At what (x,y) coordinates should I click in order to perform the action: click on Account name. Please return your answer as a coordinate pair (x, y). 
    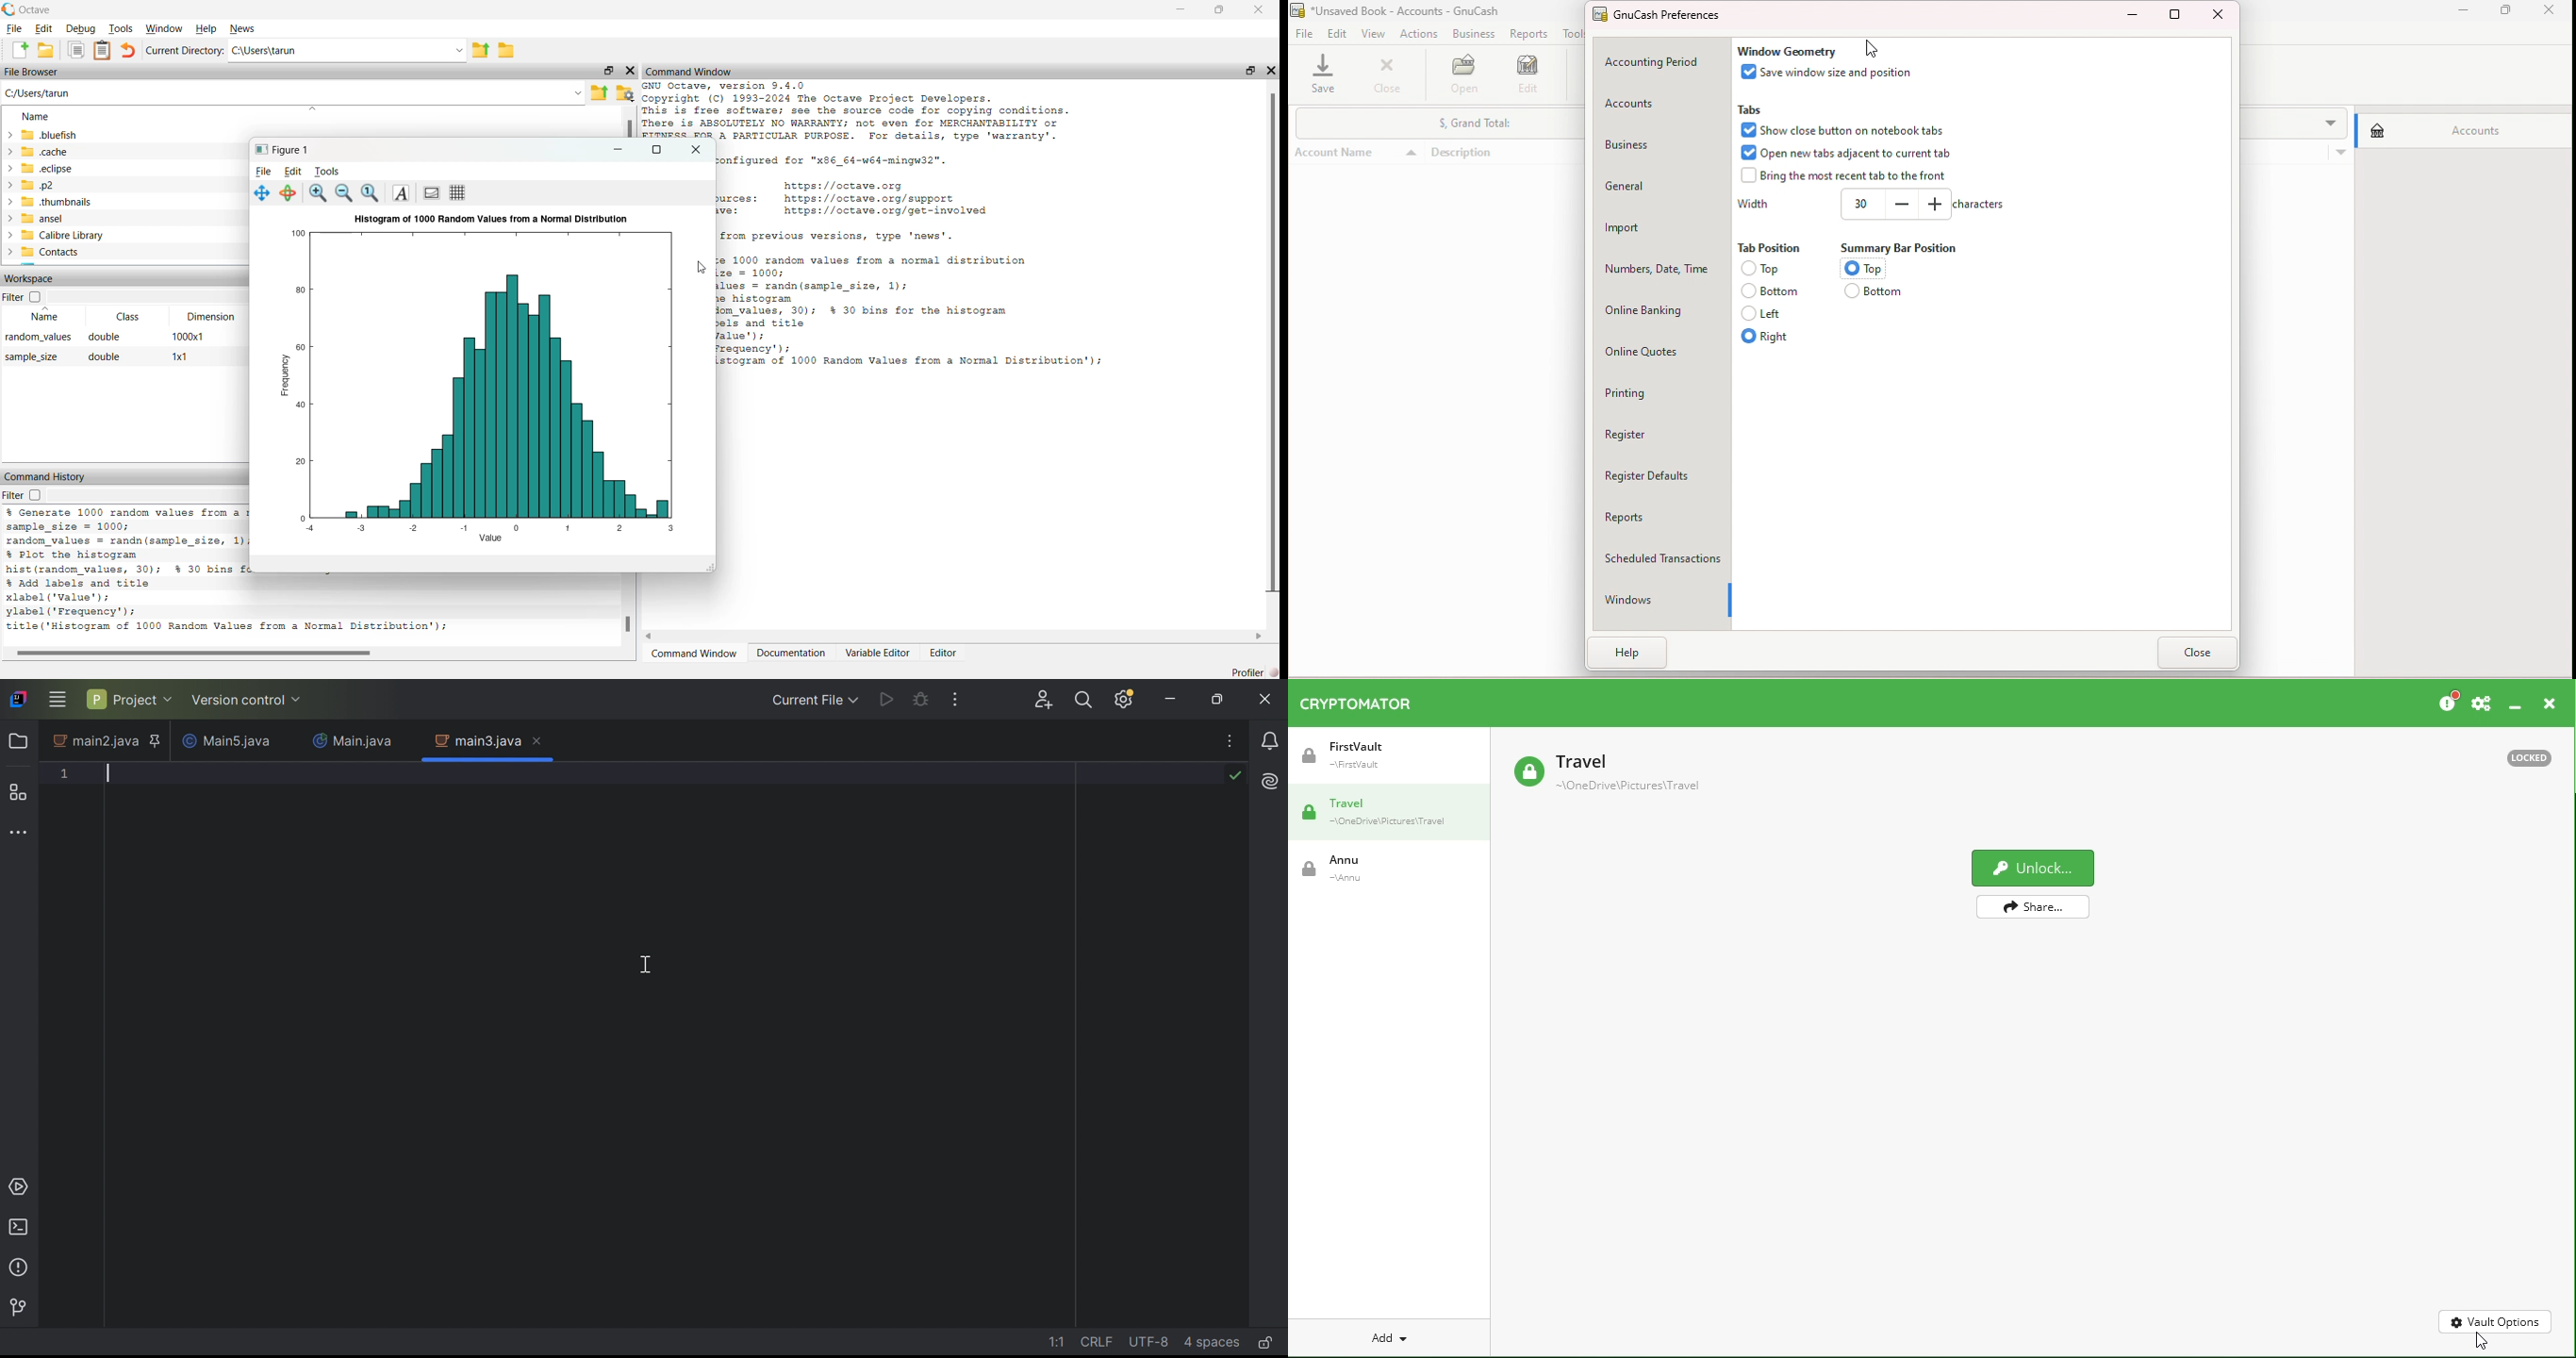
    Looking at the image, I should click on (1359, 118).